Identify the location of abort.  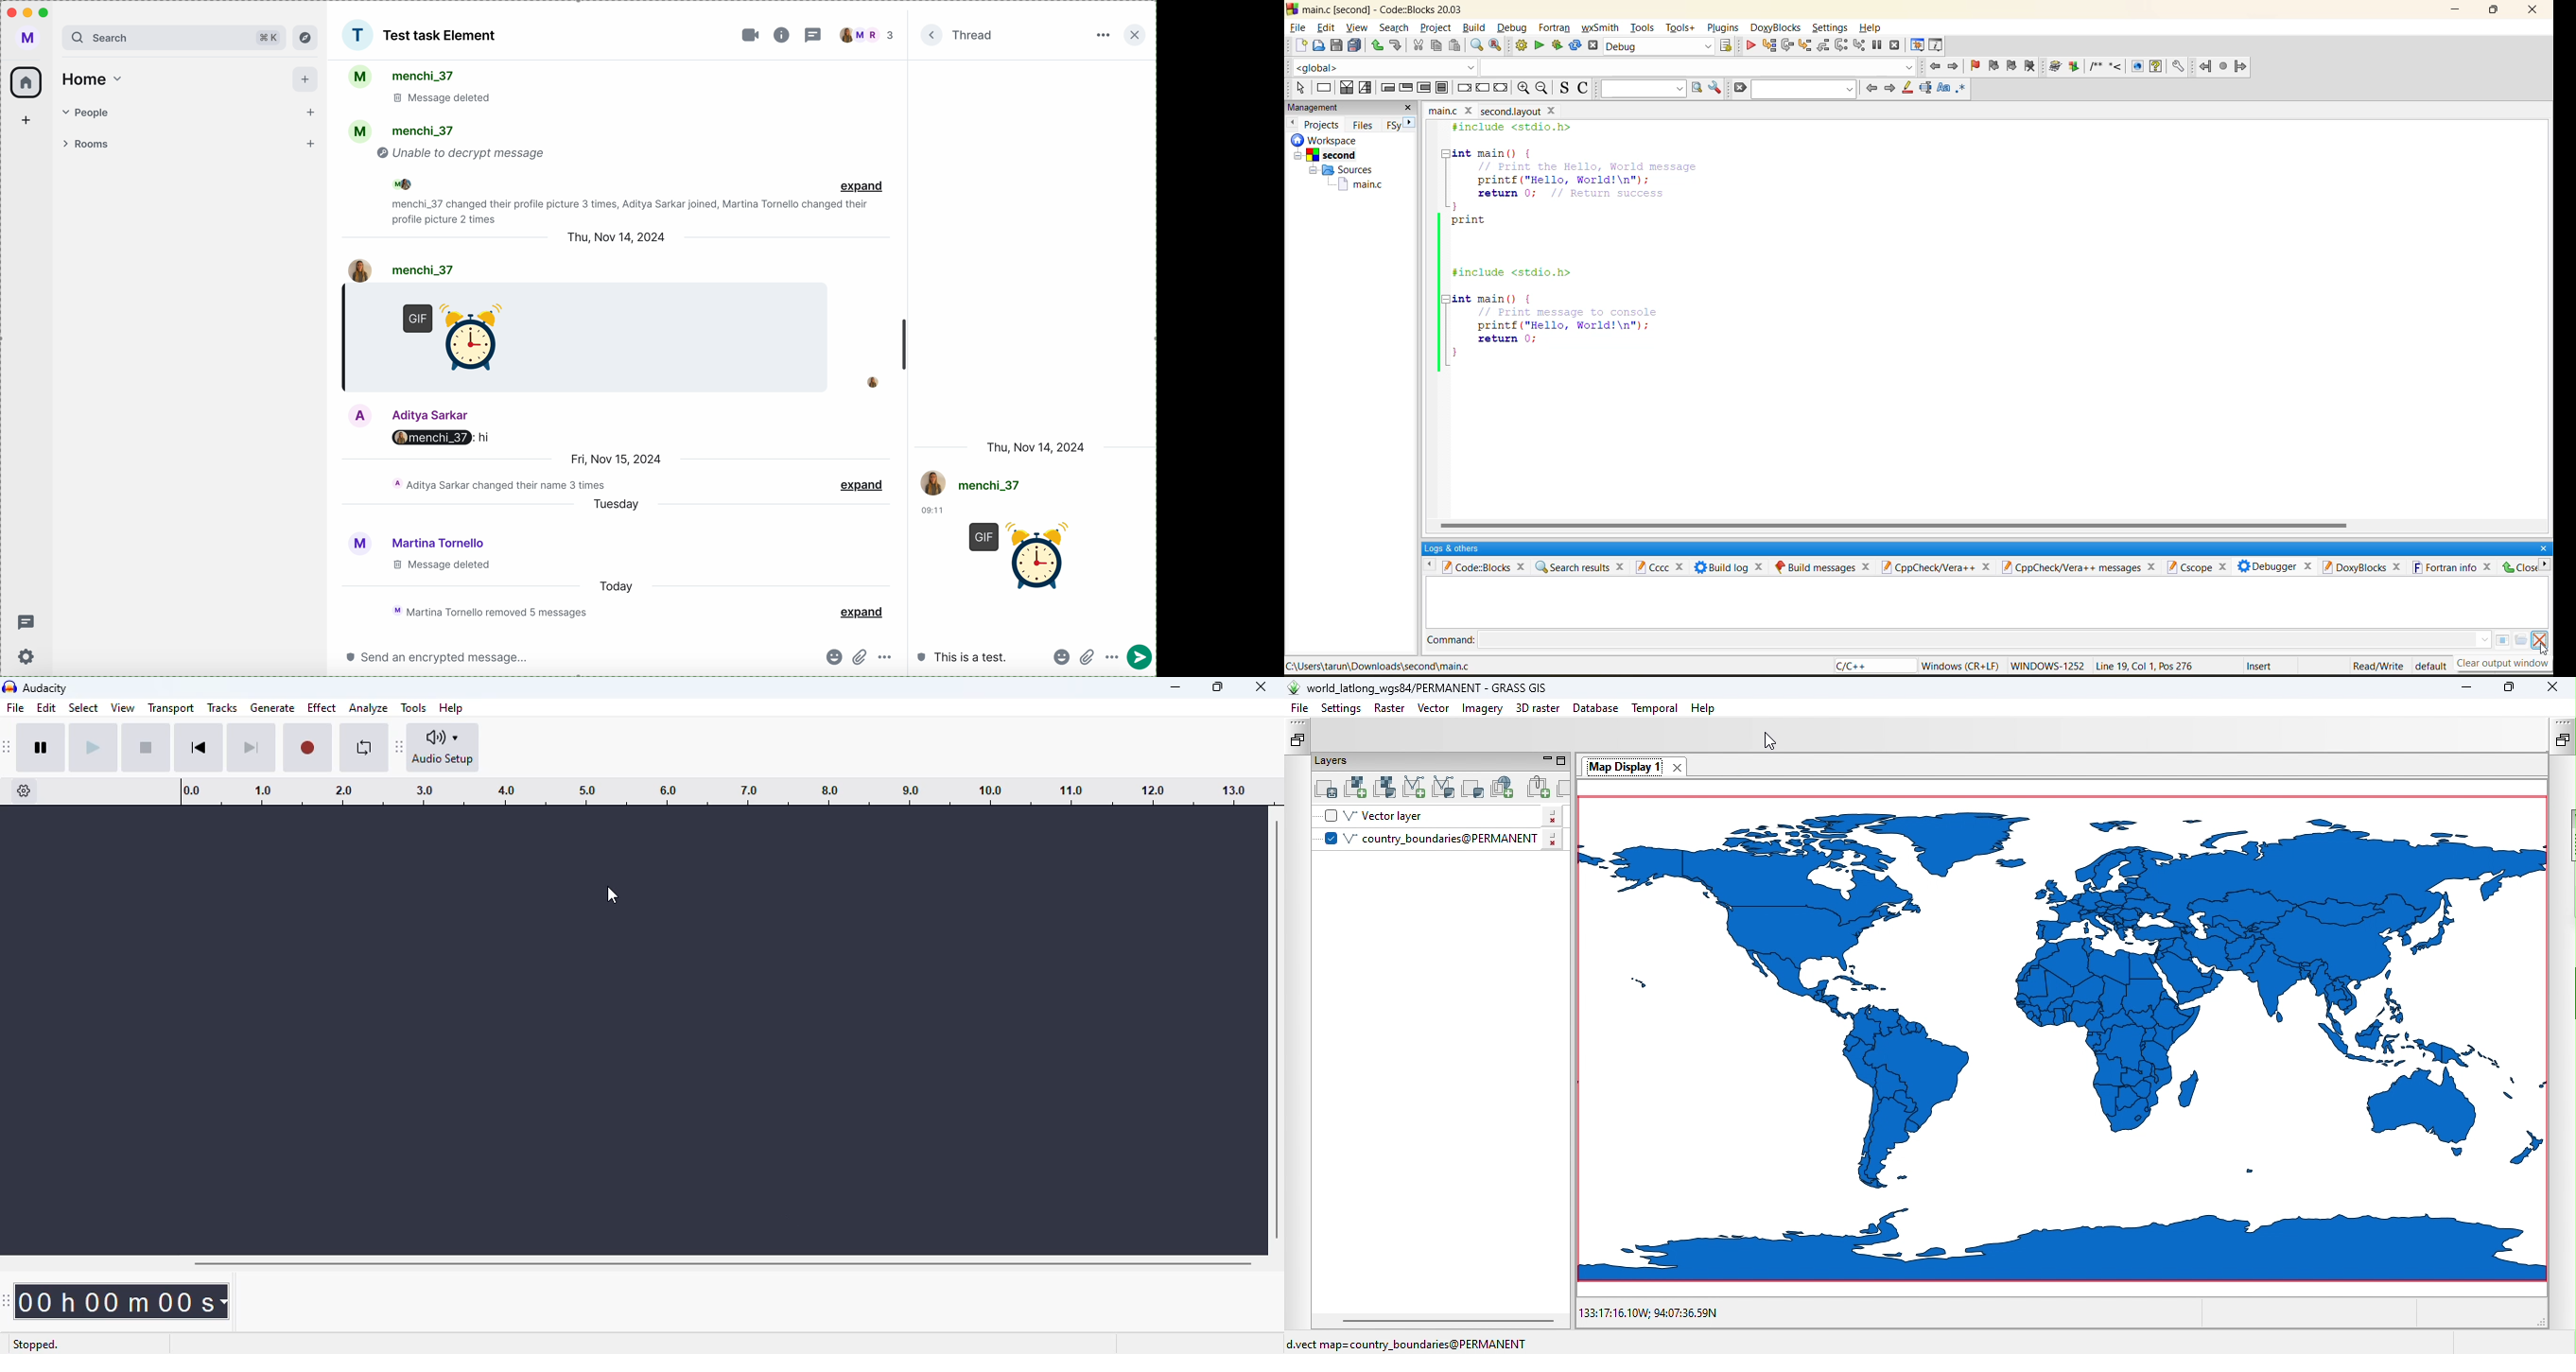
(1596, 44).